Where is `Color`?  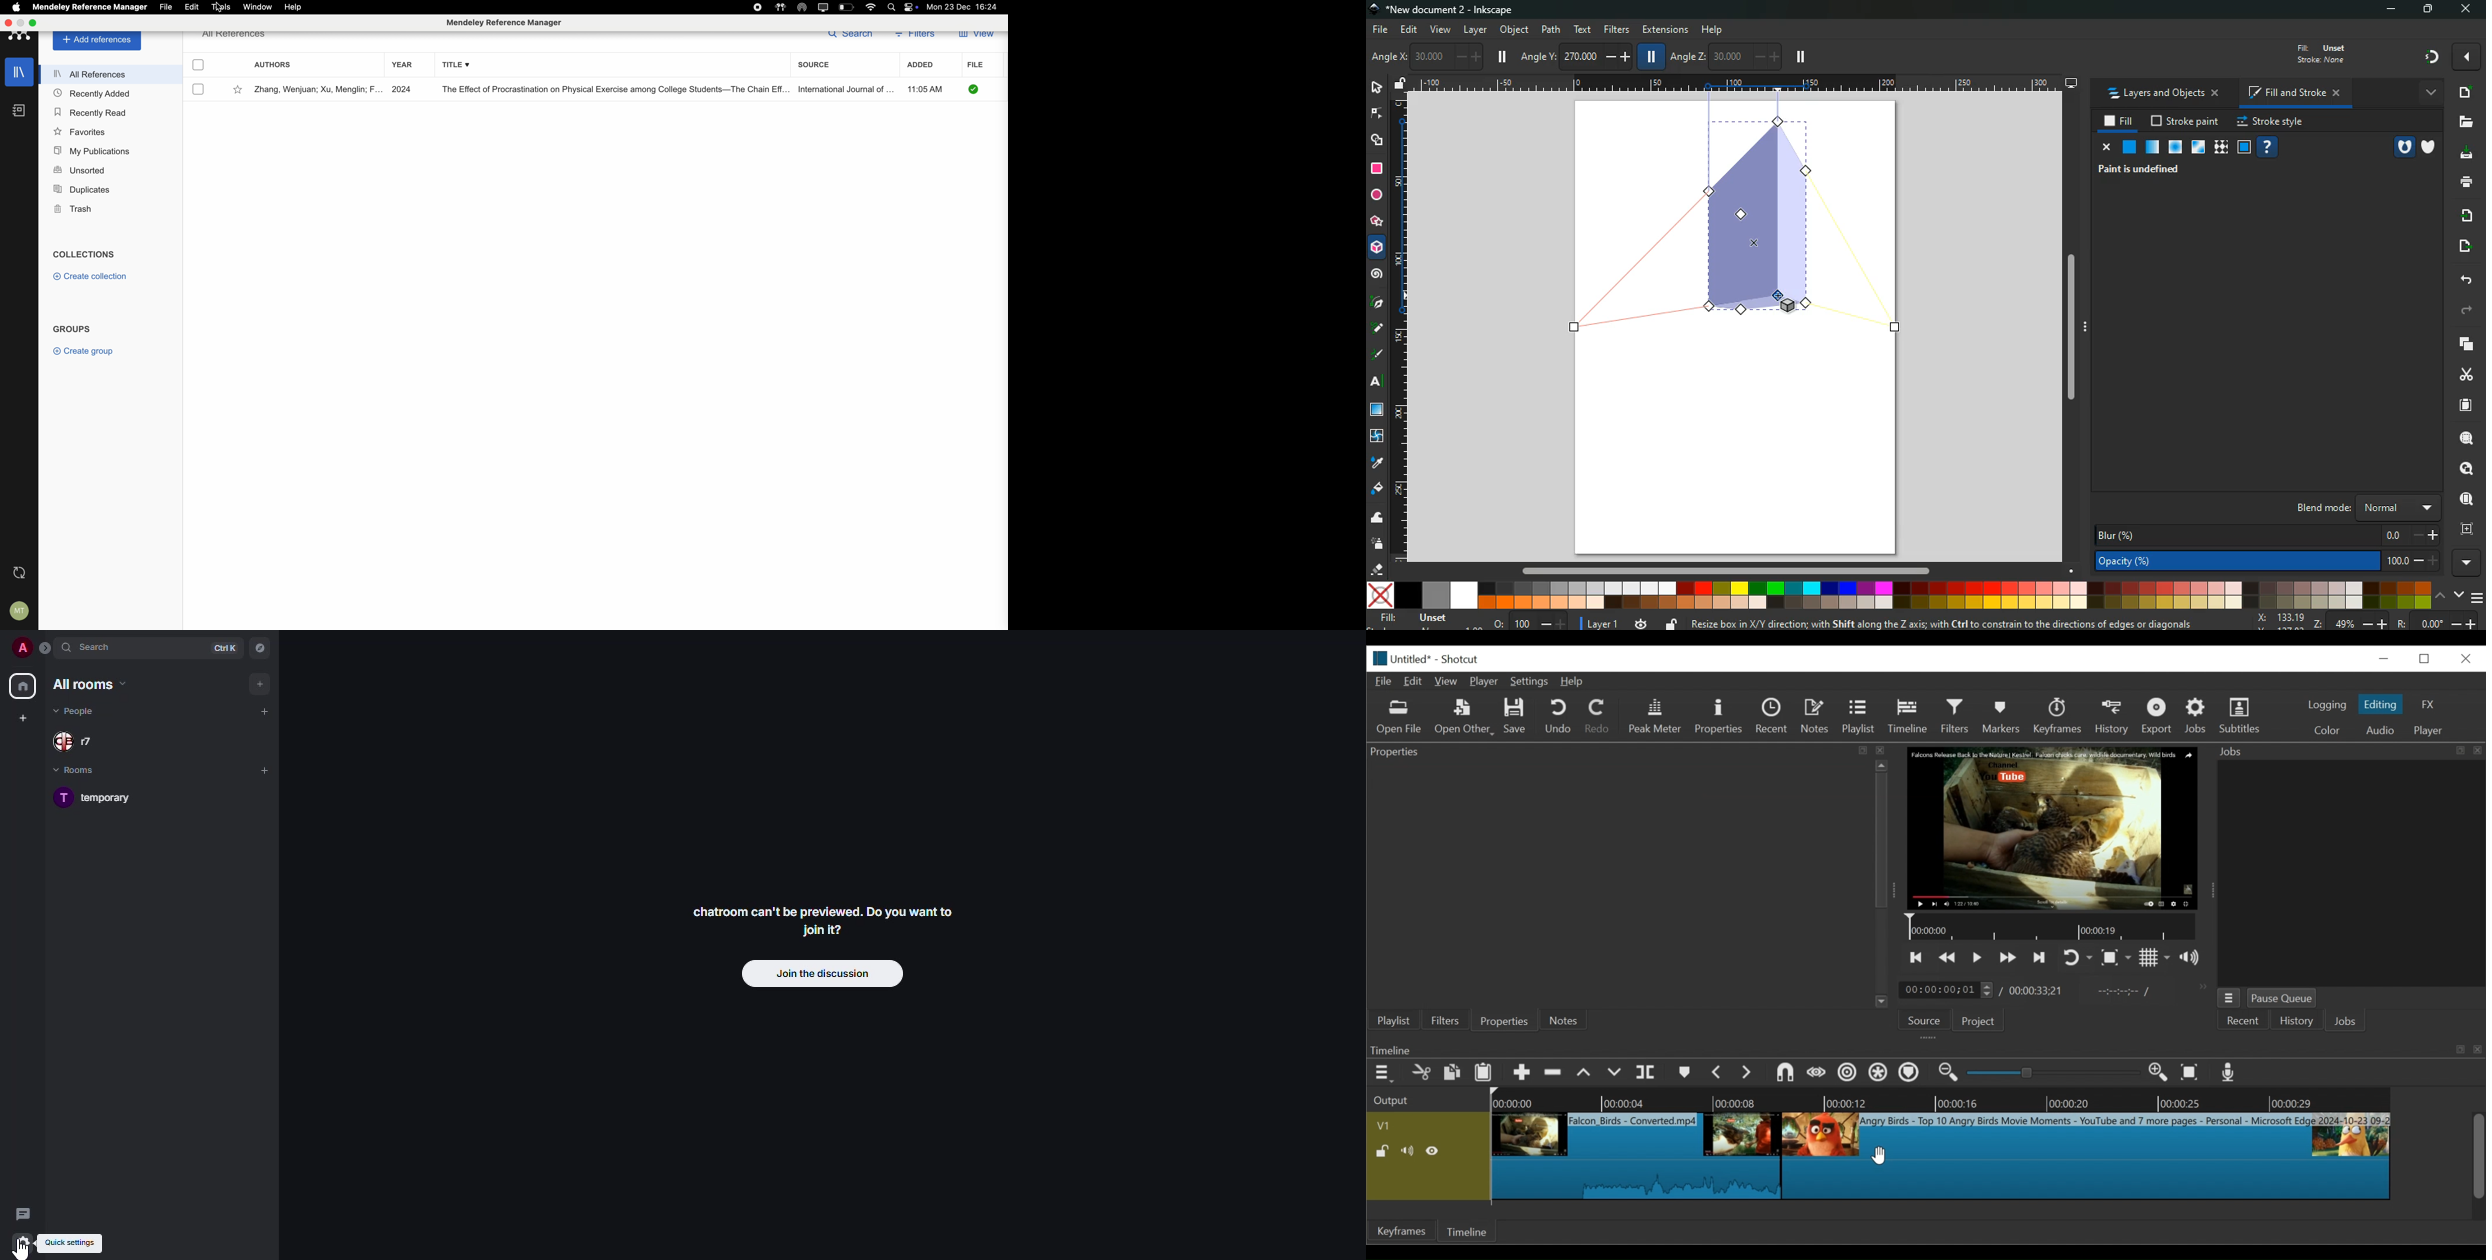
Color is located at coordinates (2326, 729).